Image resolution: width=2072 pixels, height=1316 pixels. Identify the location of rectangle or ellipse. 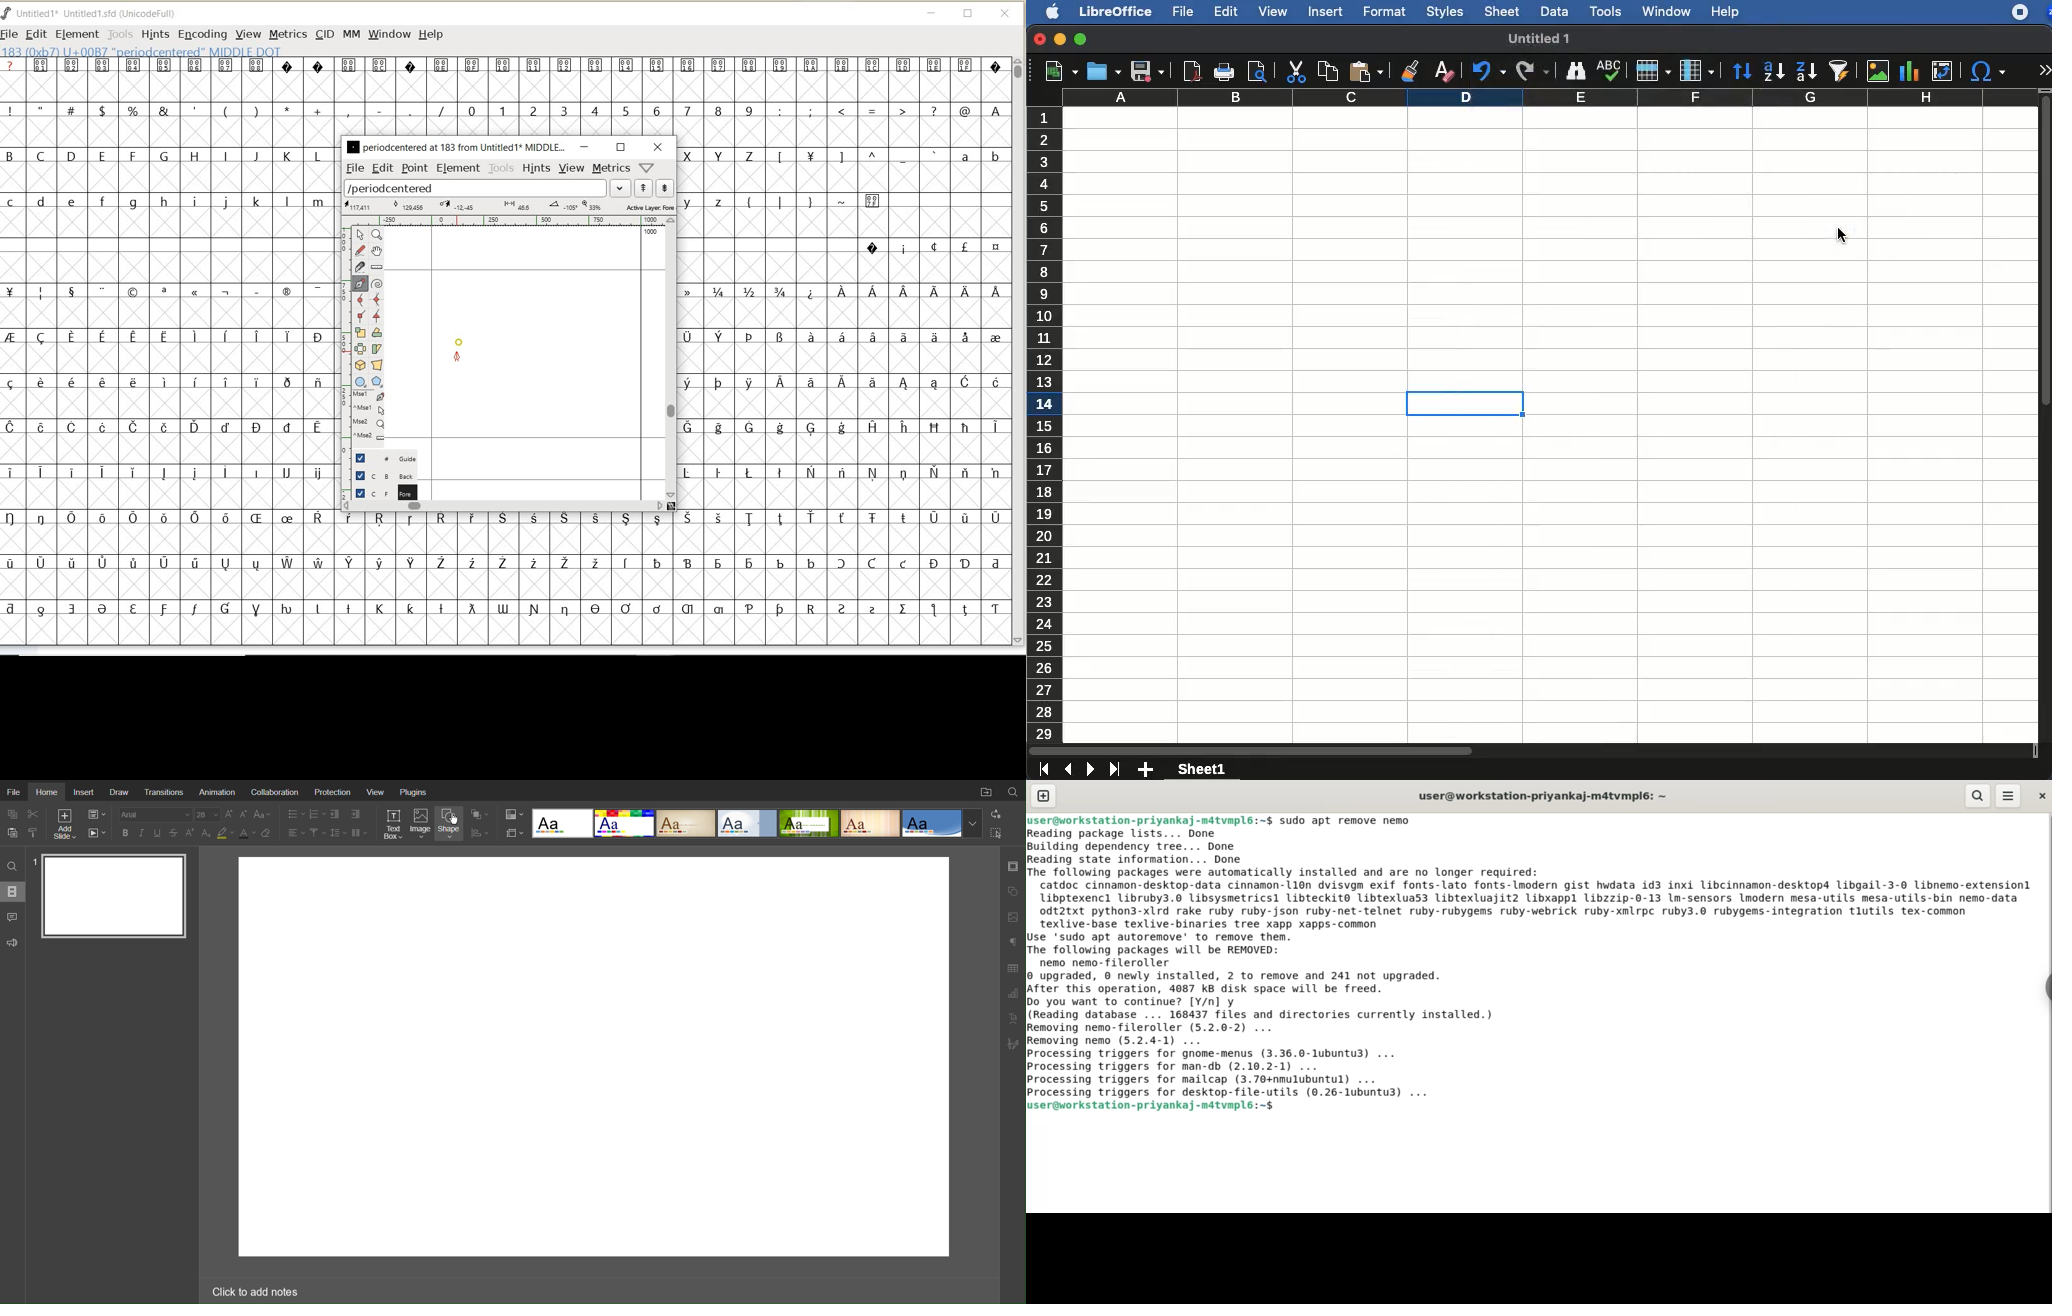
(360, 382).